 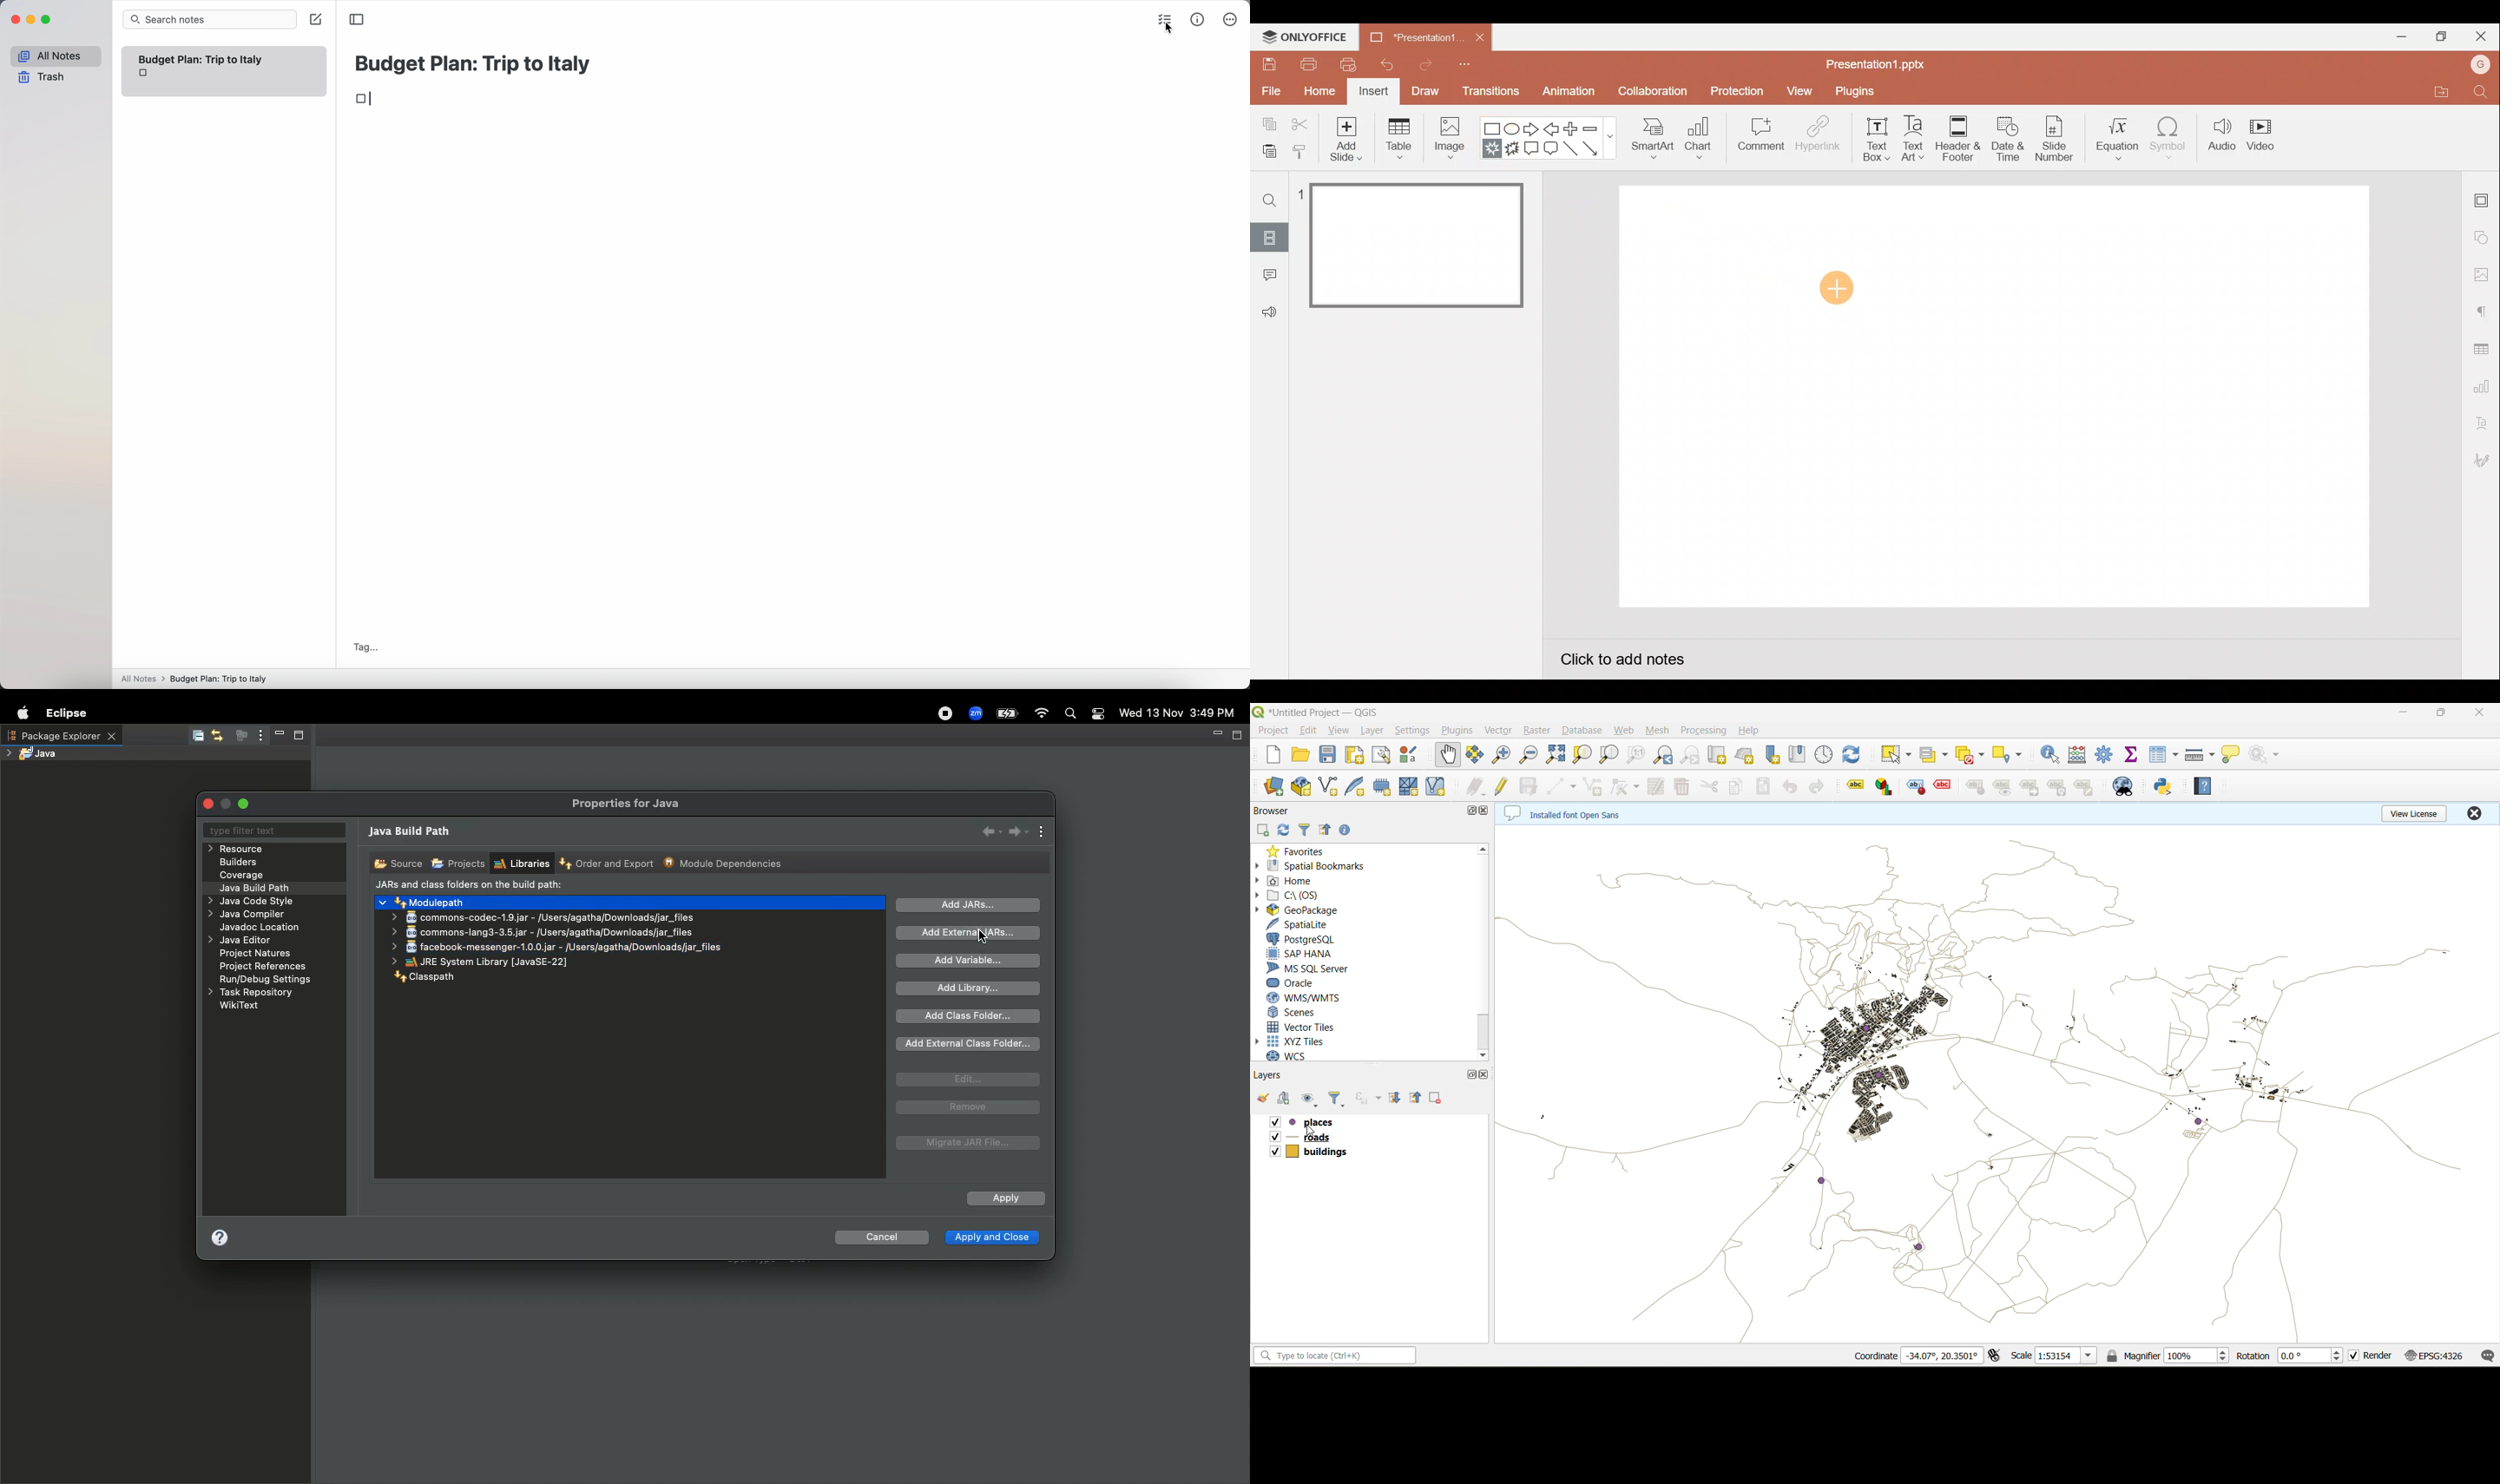 What do you see at coordinates (1268, 153) in the screenshot?
I see `Paste` at bounding box center [1268, 153].